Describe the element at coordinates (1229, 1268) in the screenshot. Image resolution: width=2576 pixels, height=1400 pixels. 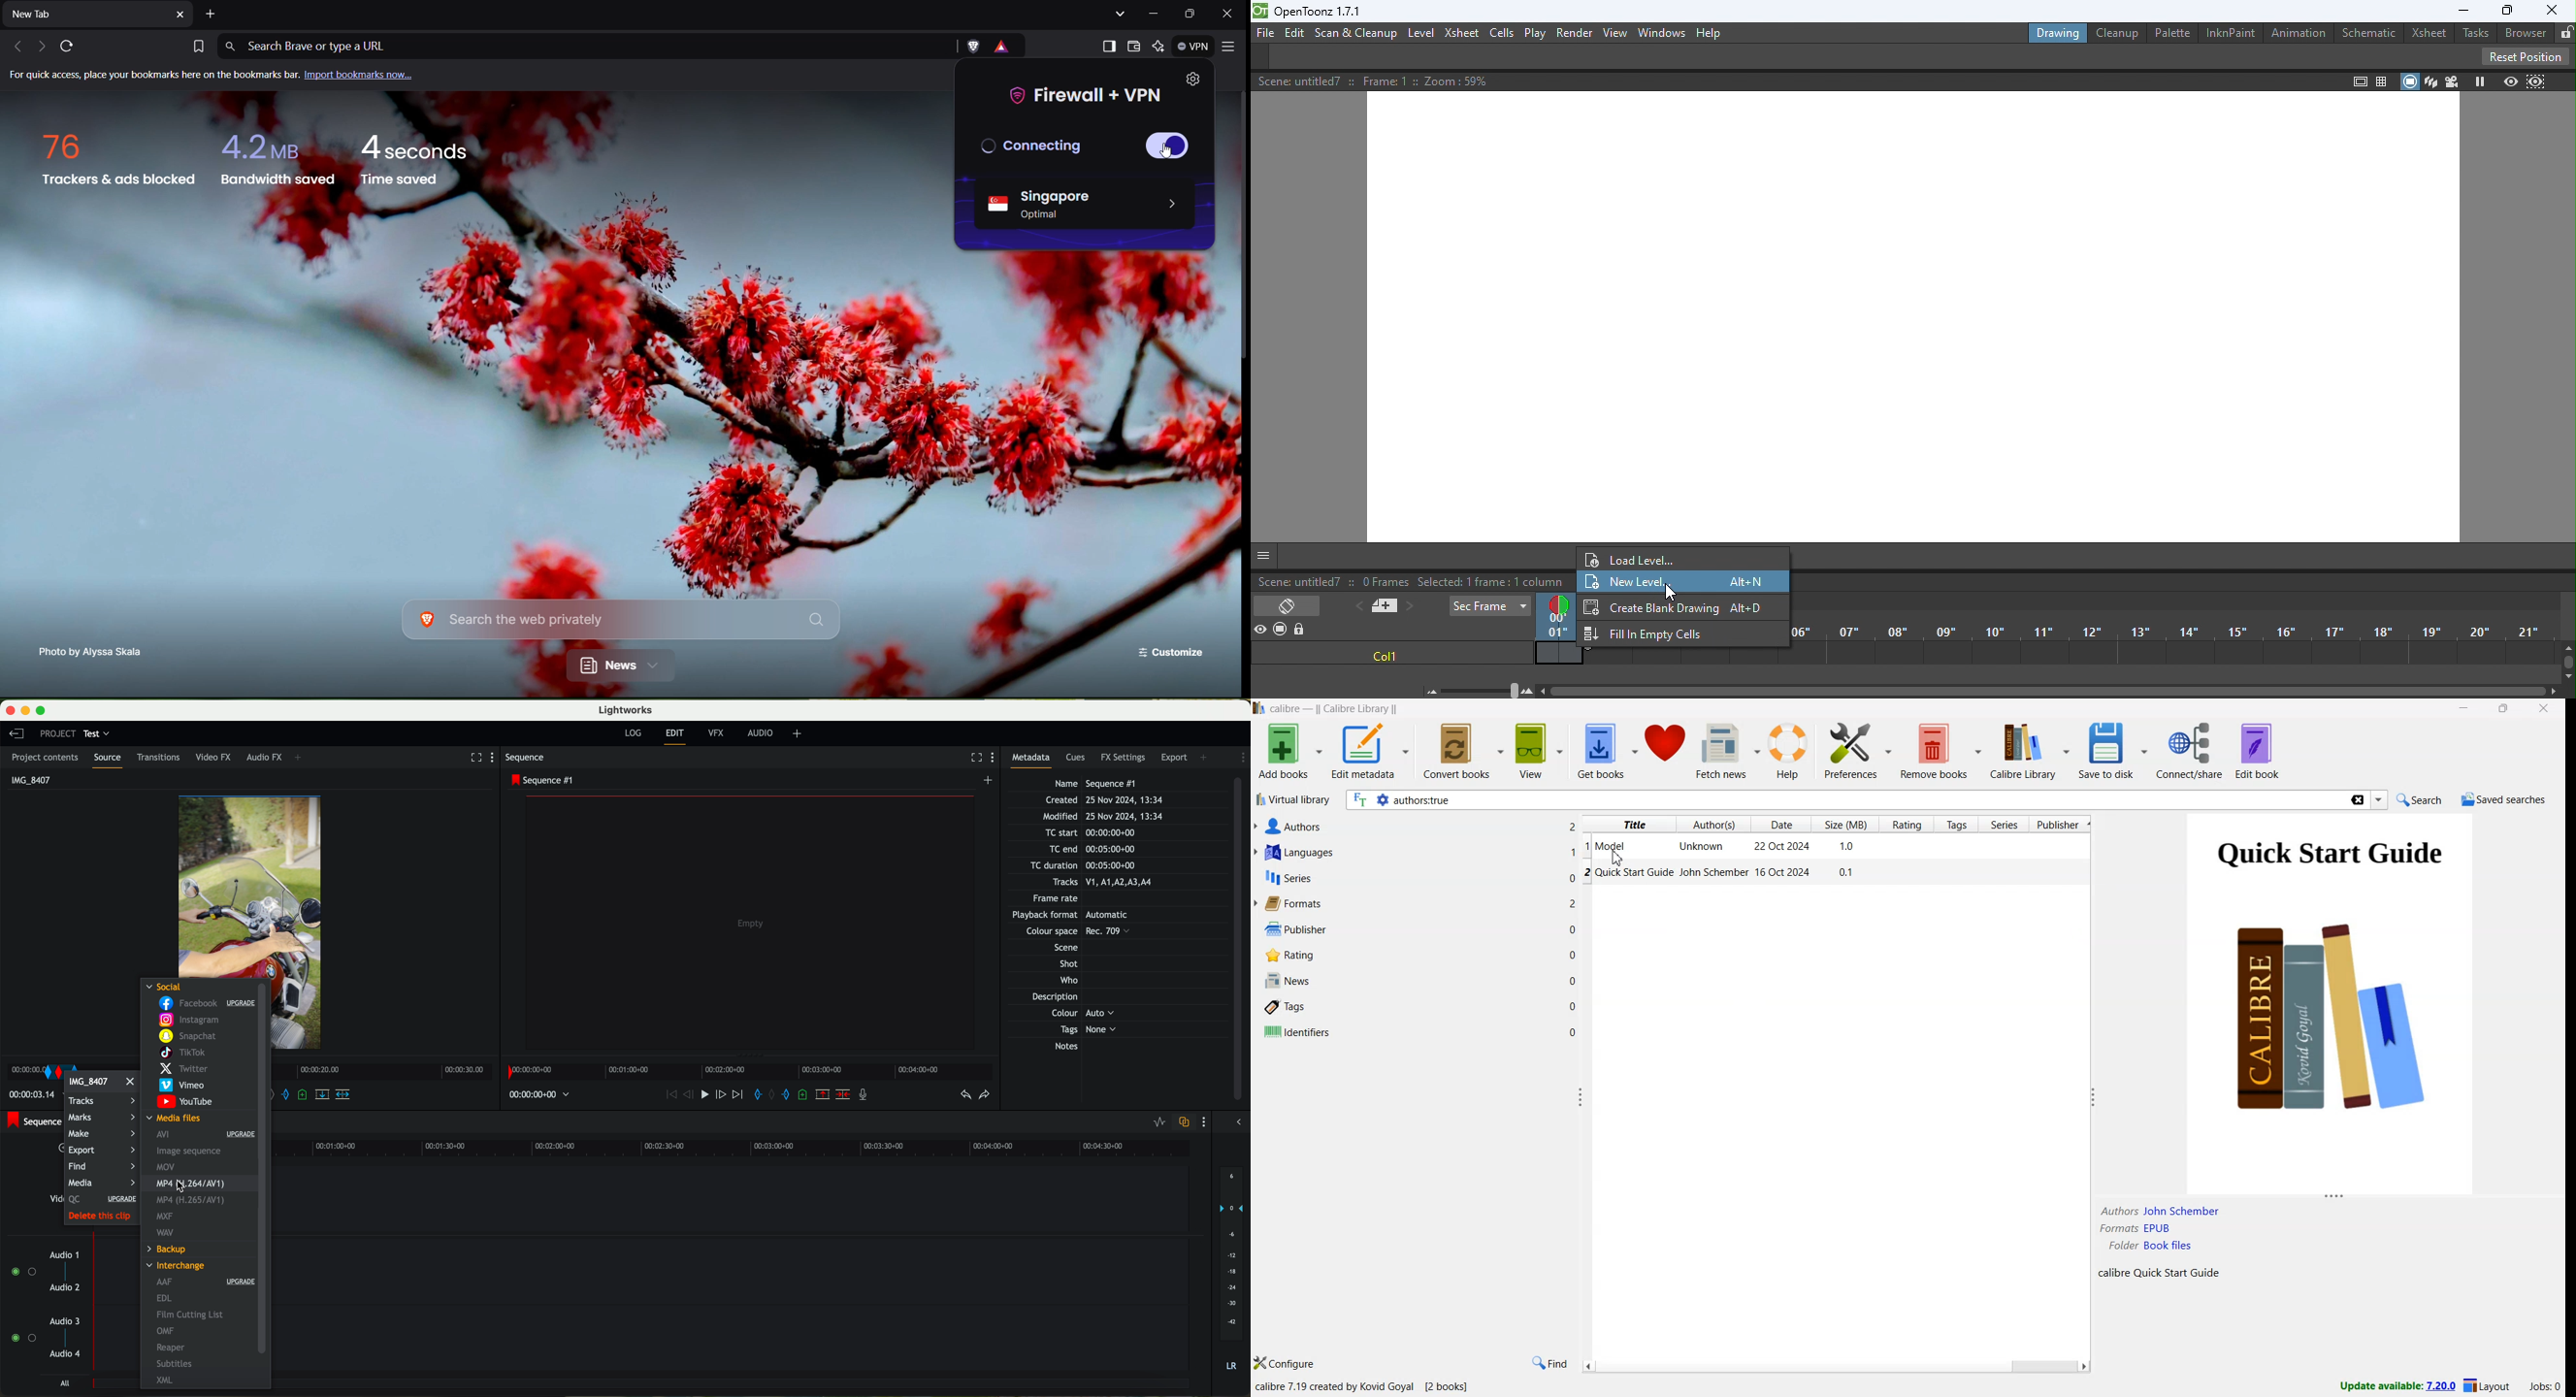
I see `audio output level (dB)` at that location.